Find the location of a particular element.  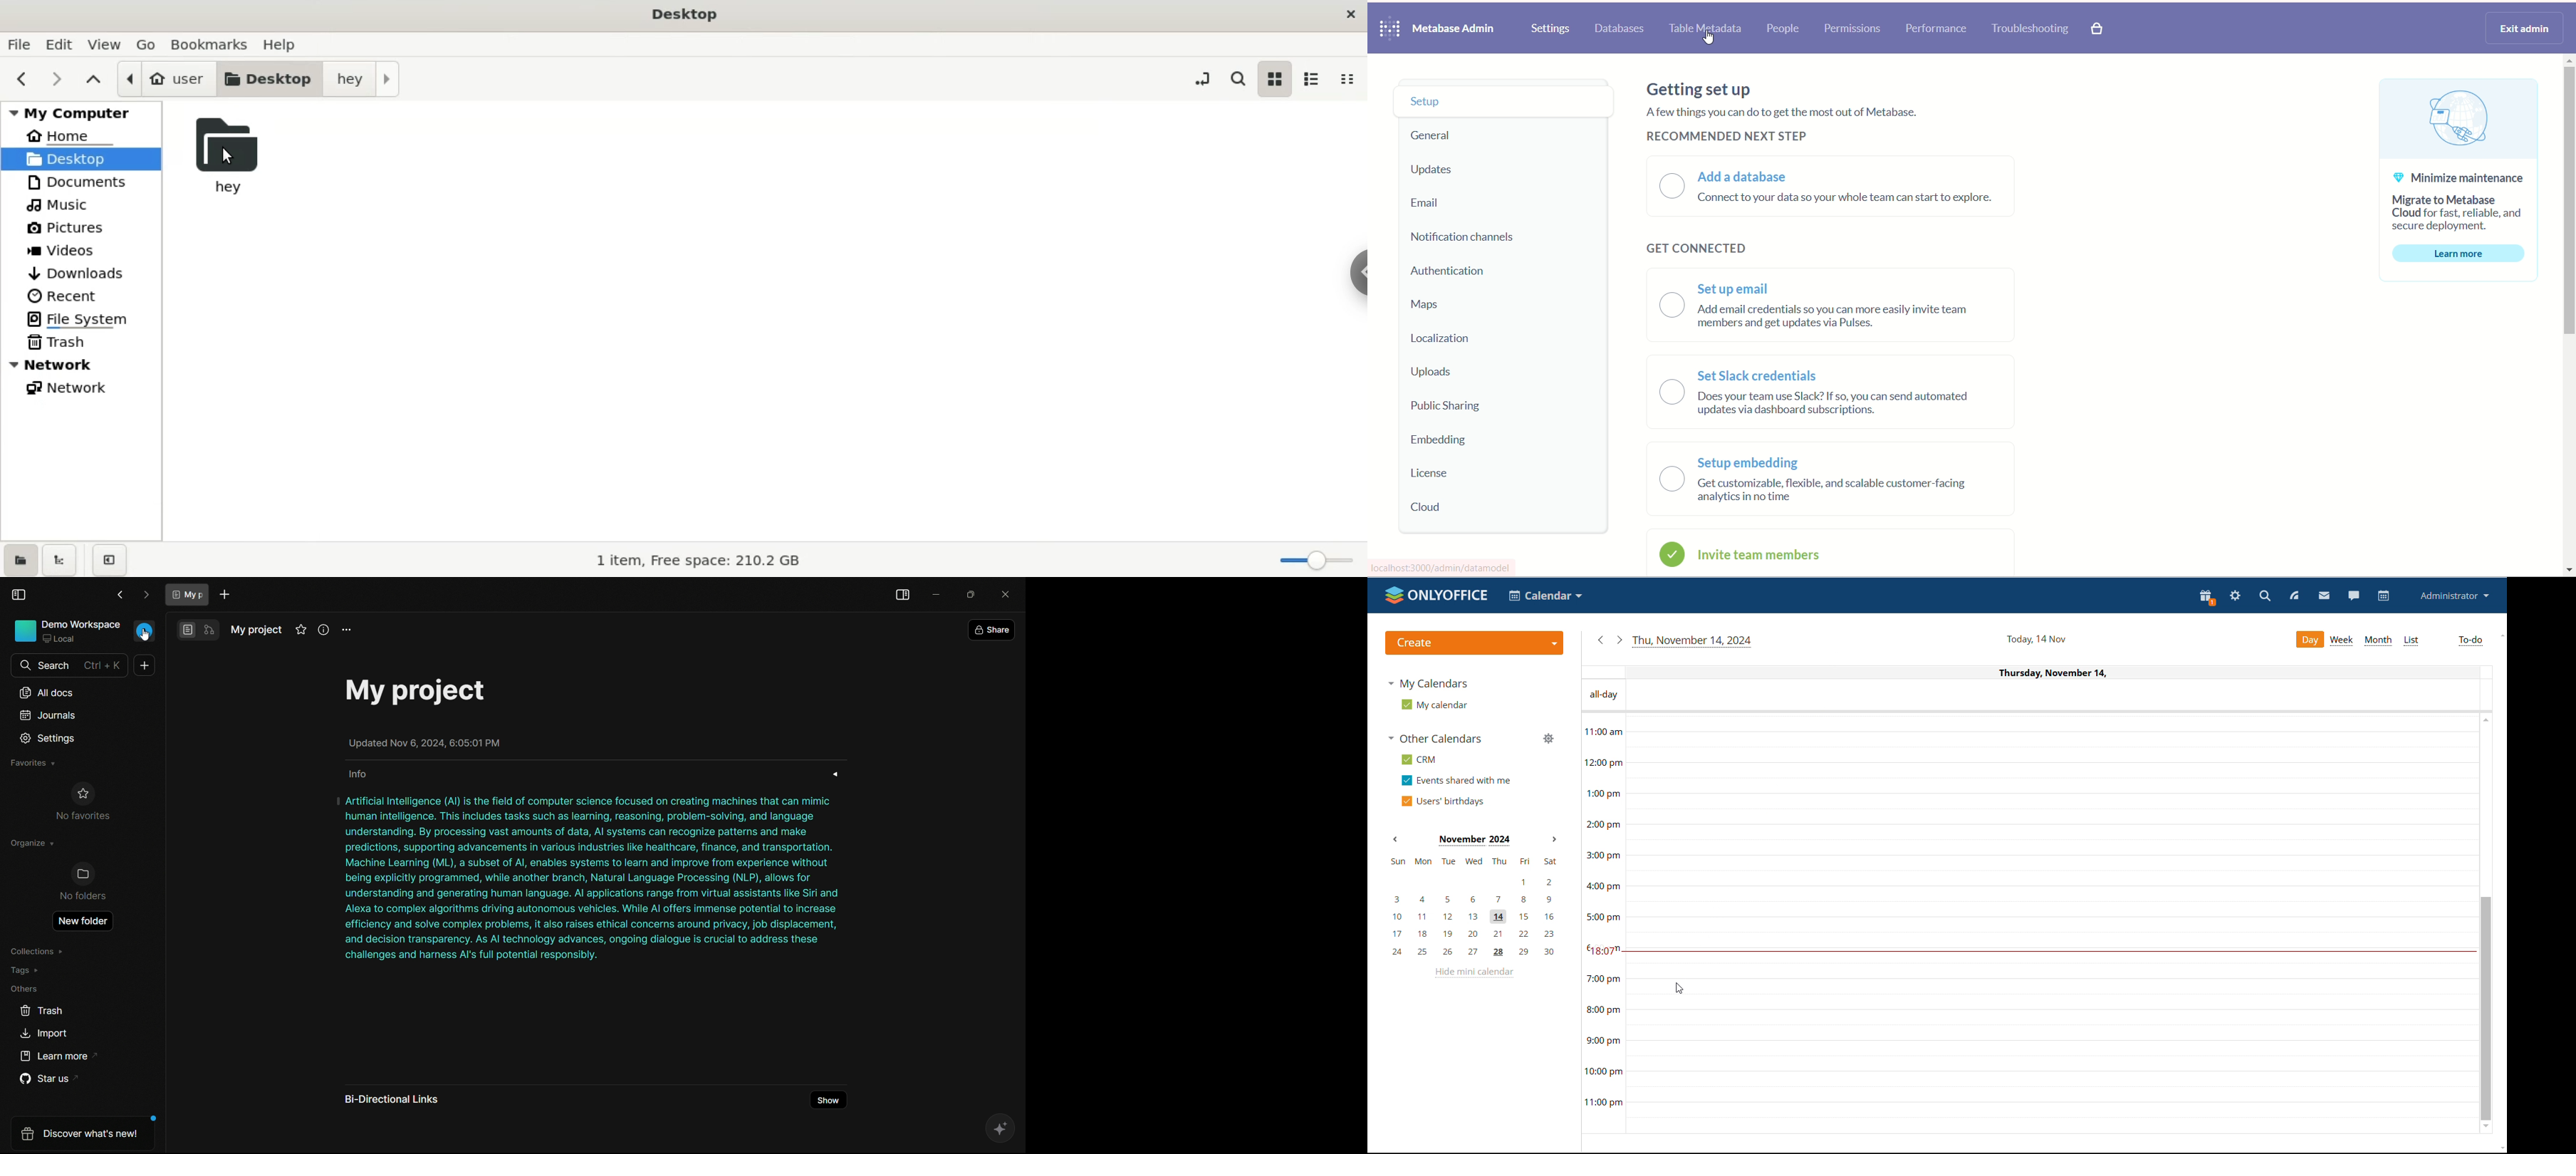

my calendar is located at coordinates (1434, 705).